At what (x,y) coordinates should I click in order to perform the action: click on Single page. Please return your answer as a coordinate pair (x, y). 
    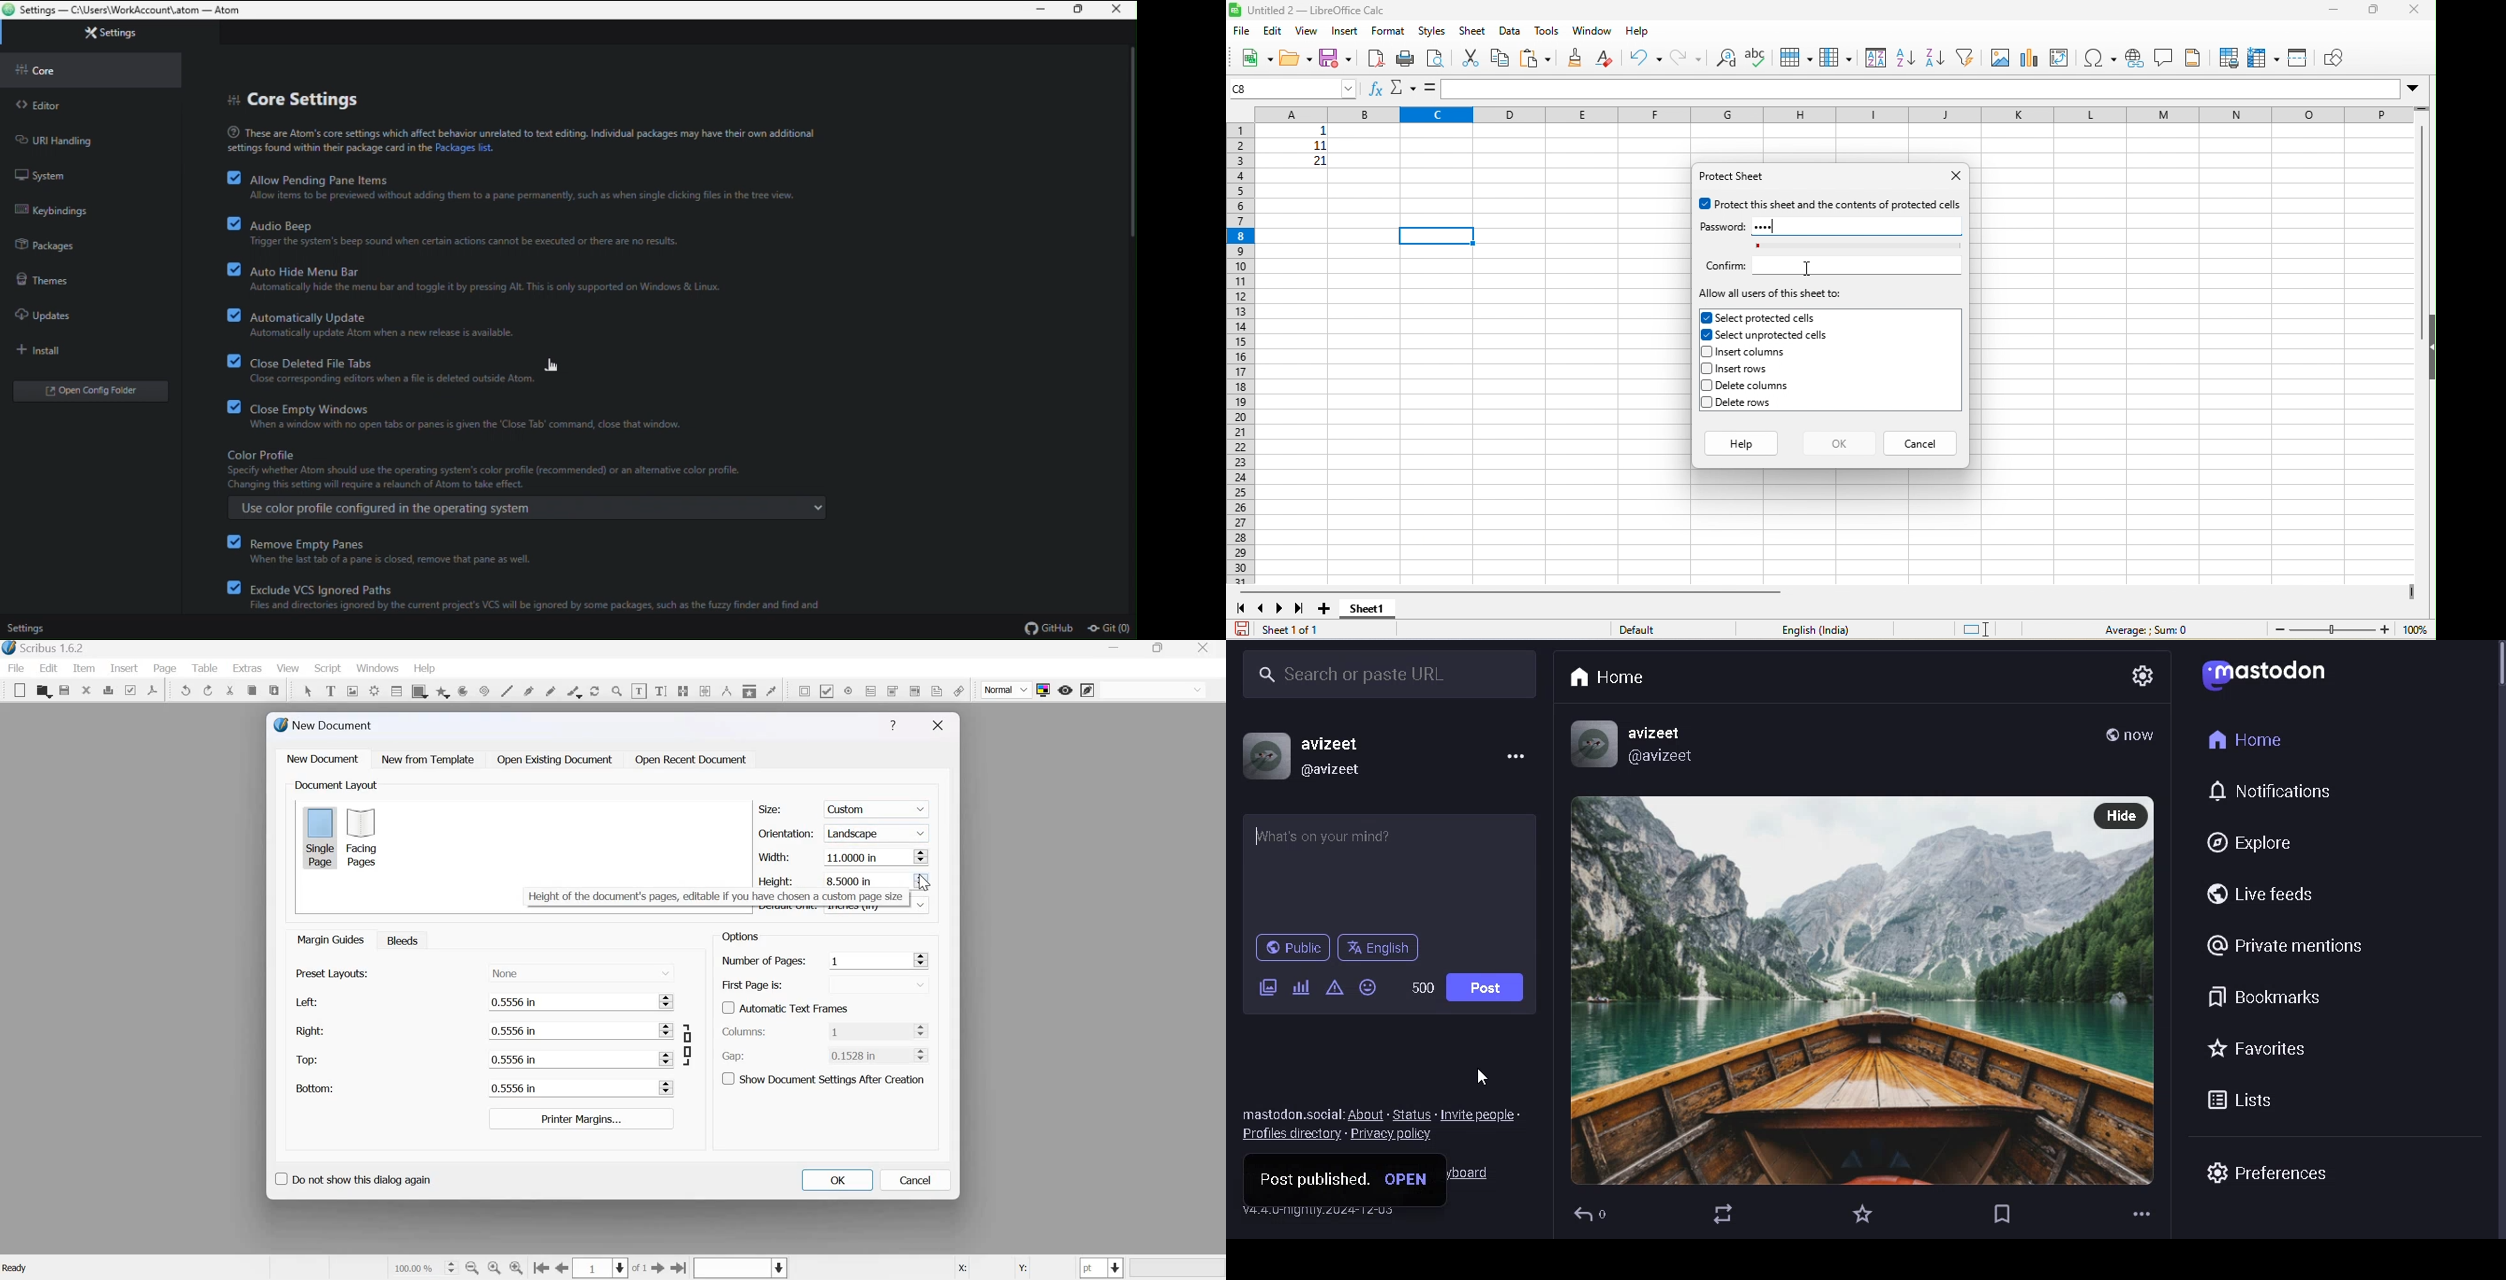
    Looking at the image, I should click on (320, 837).